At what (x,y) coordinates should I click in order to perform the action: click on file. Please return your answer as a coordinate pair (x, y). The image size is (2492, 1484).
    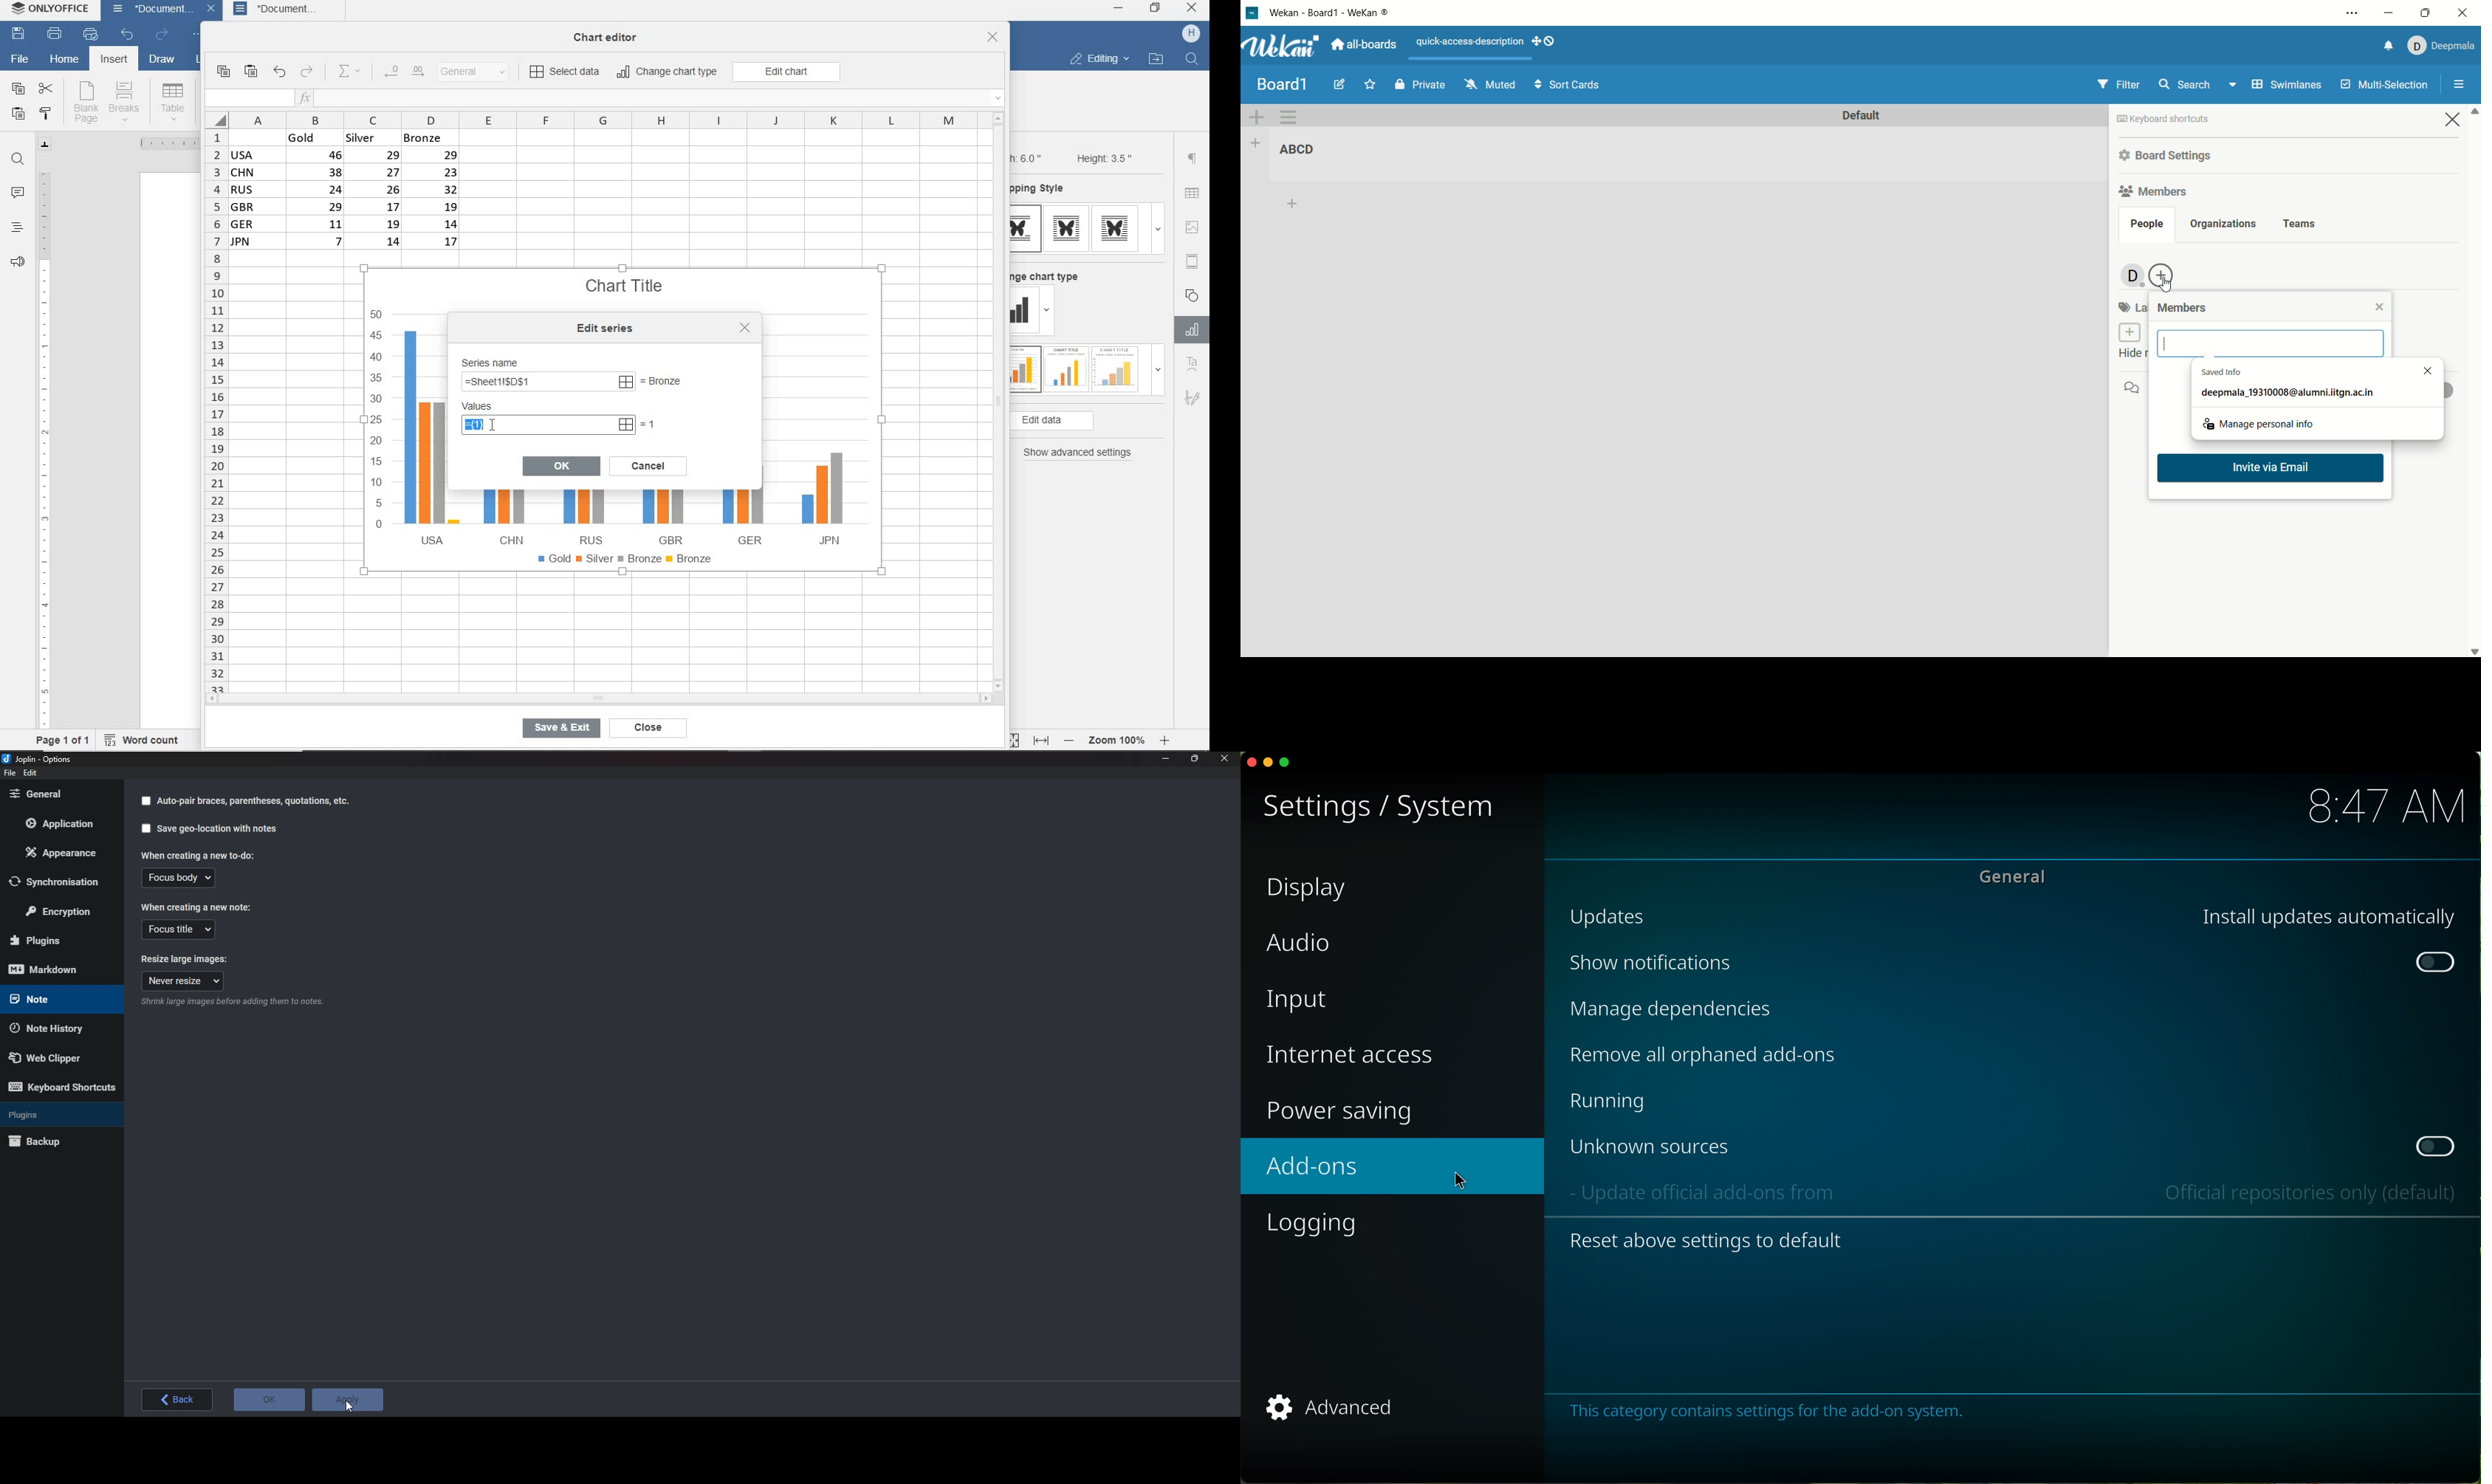
    Looking at the image, I should click on (9, 774).